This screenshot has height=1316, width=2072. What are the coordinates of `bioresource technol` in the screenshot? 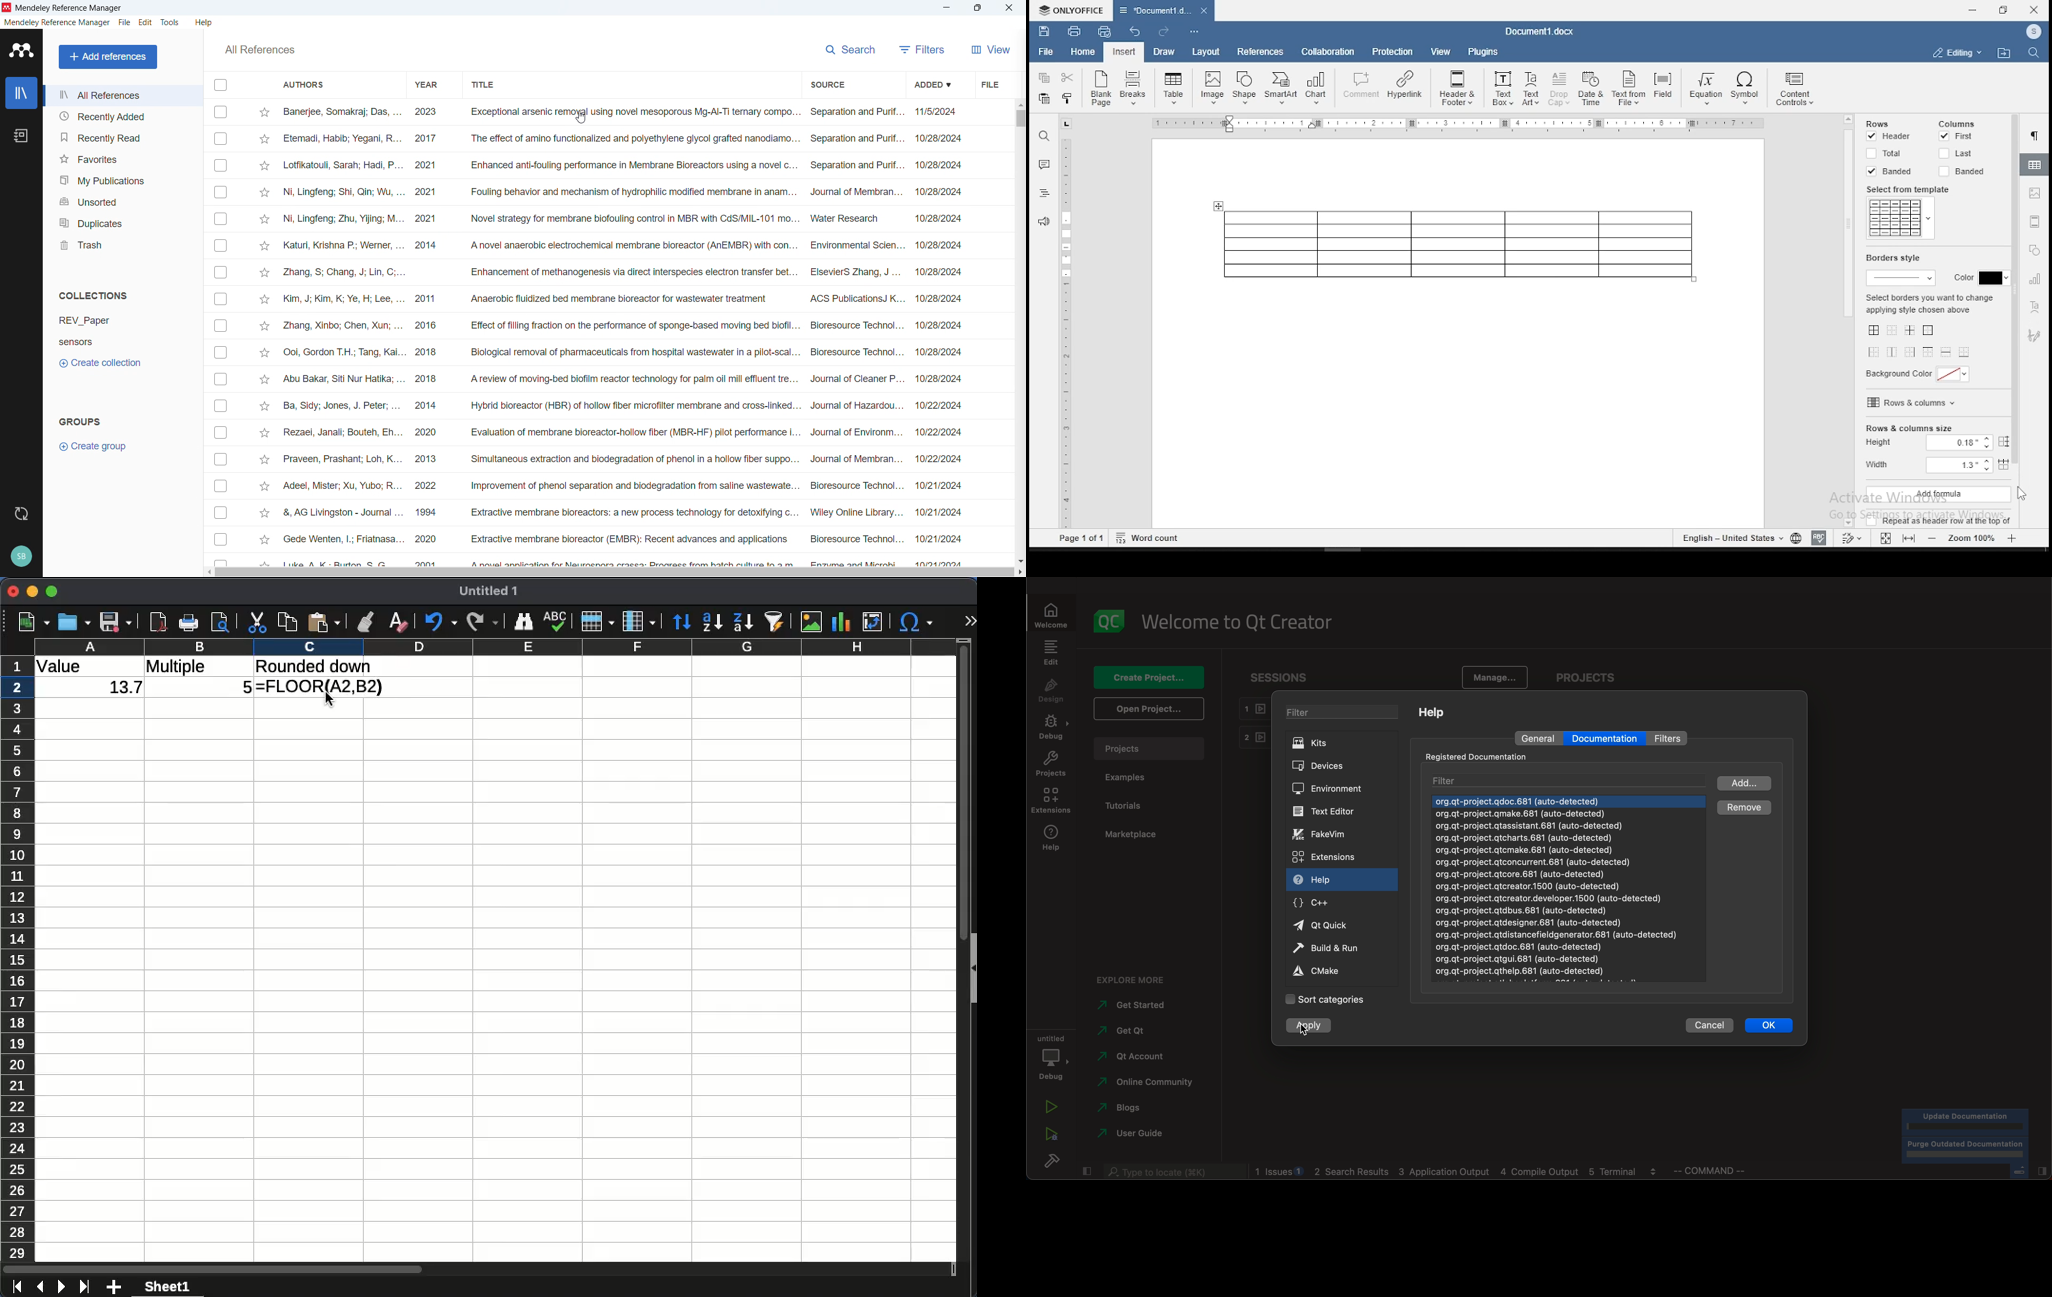 It's located at (854, 325).